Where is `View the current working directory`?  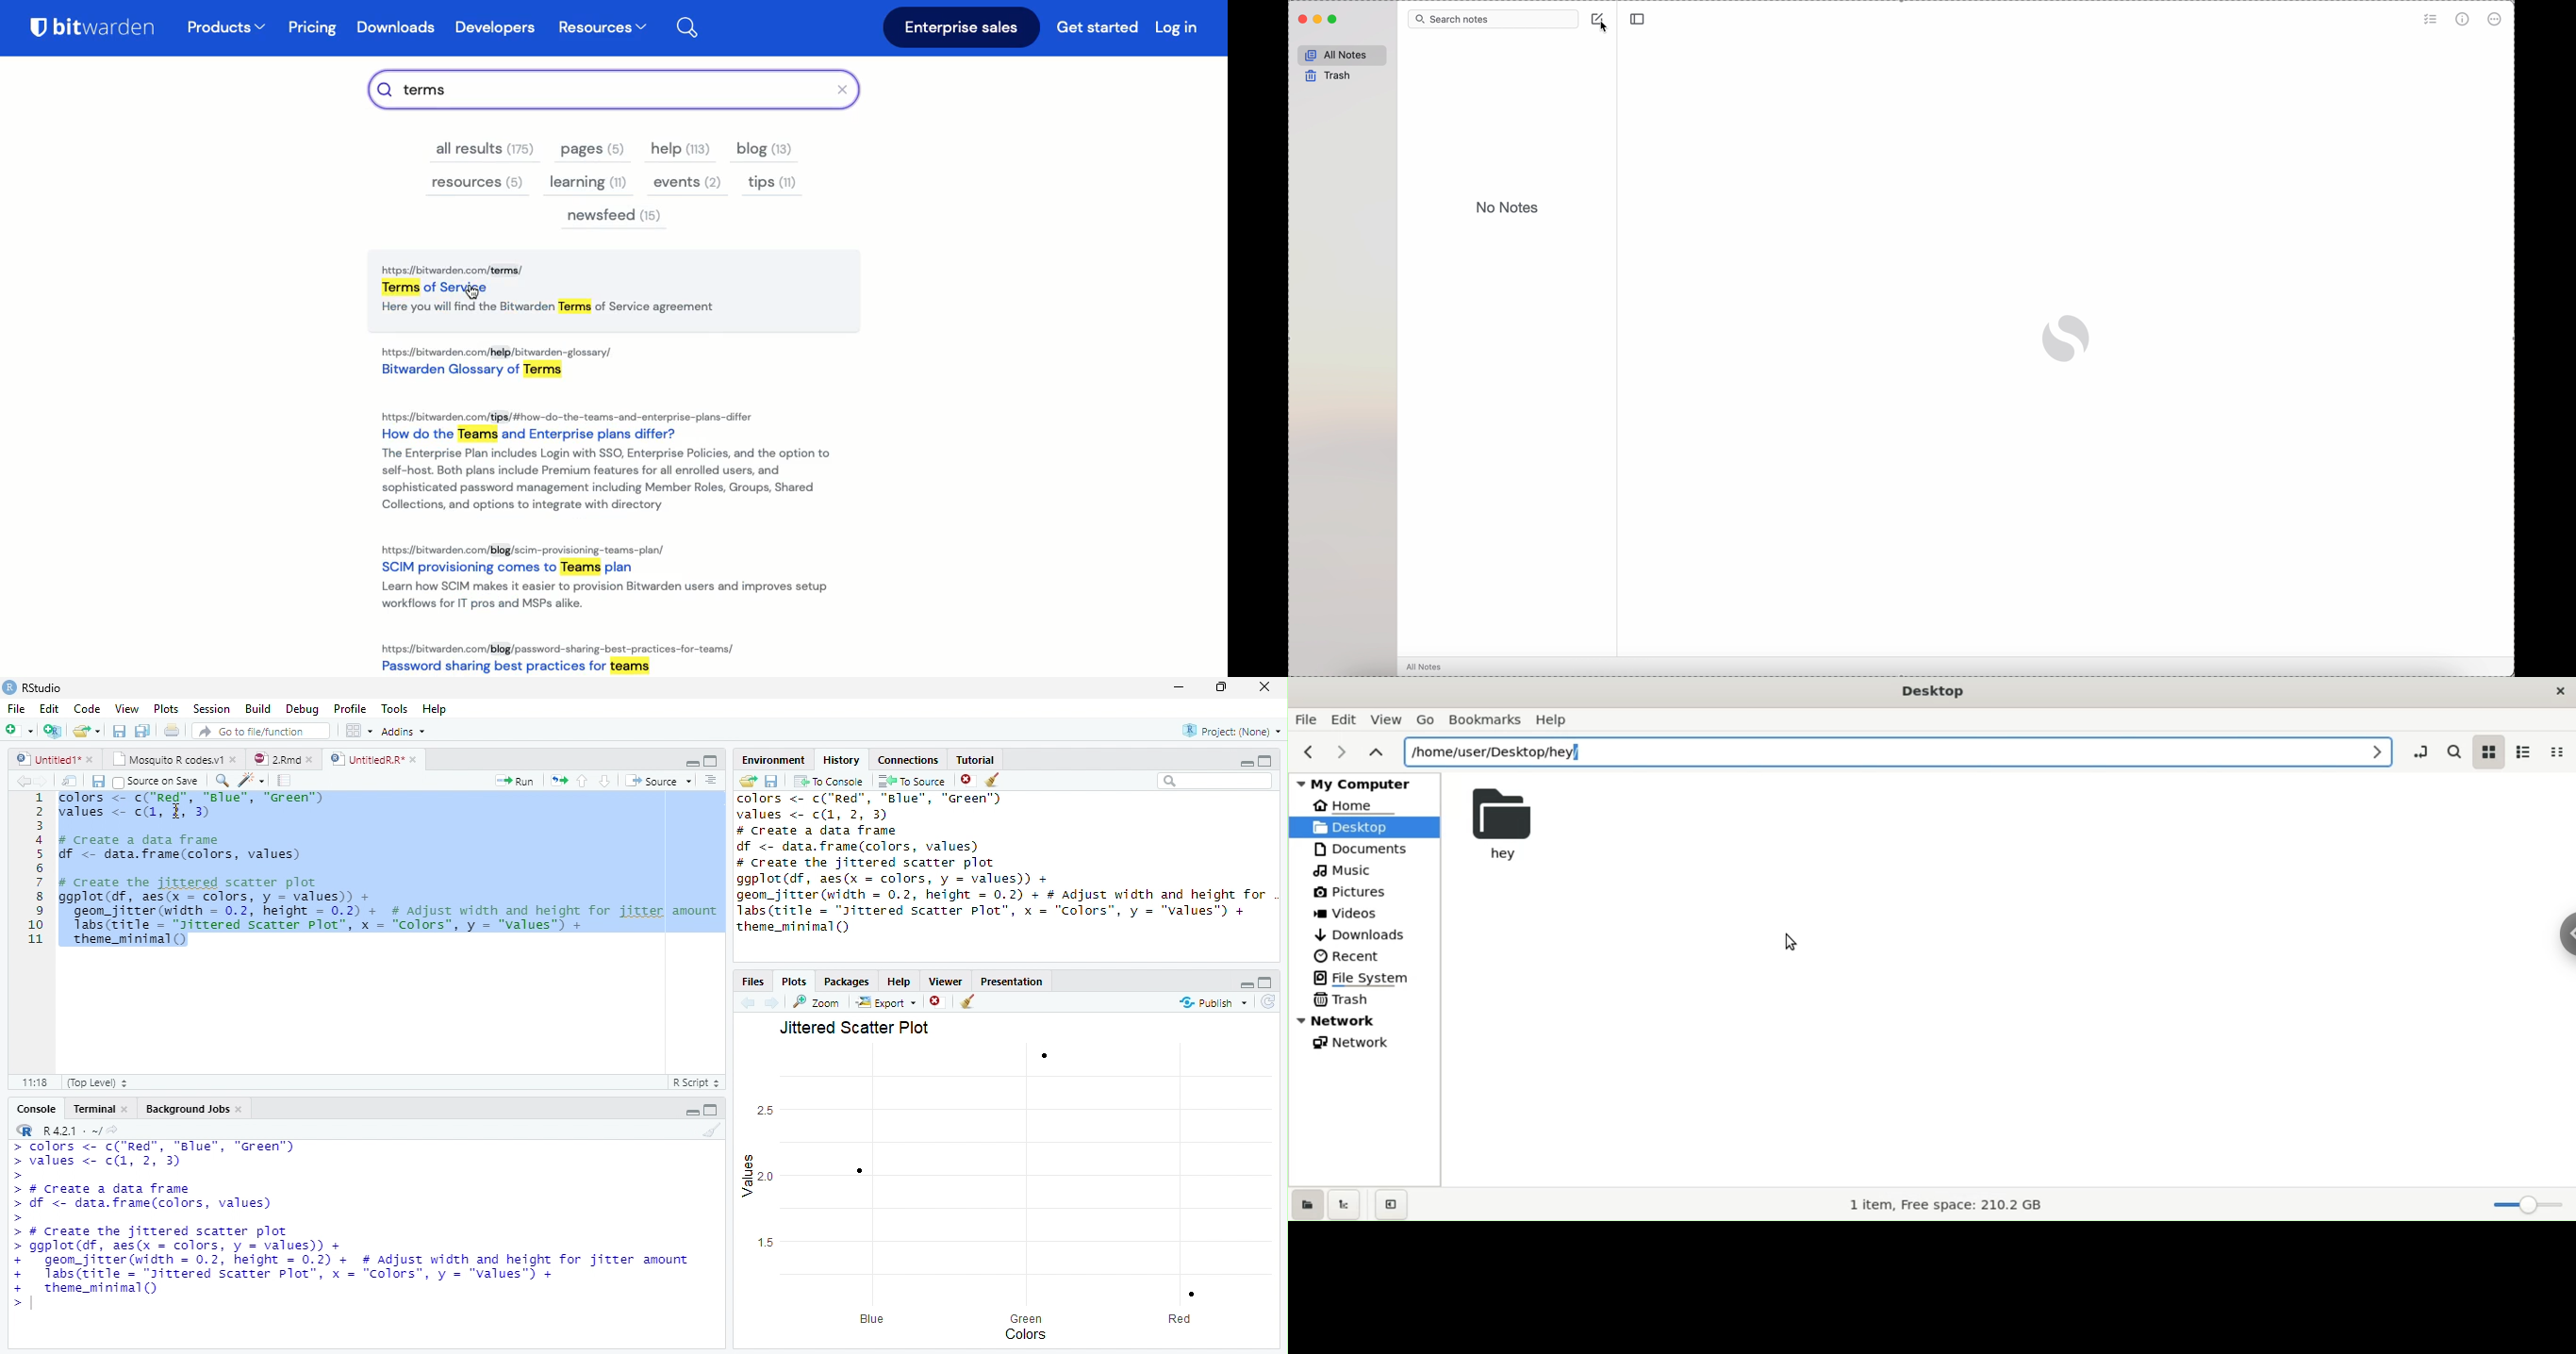
View the current working directory is located at coordinates (114, 1130).